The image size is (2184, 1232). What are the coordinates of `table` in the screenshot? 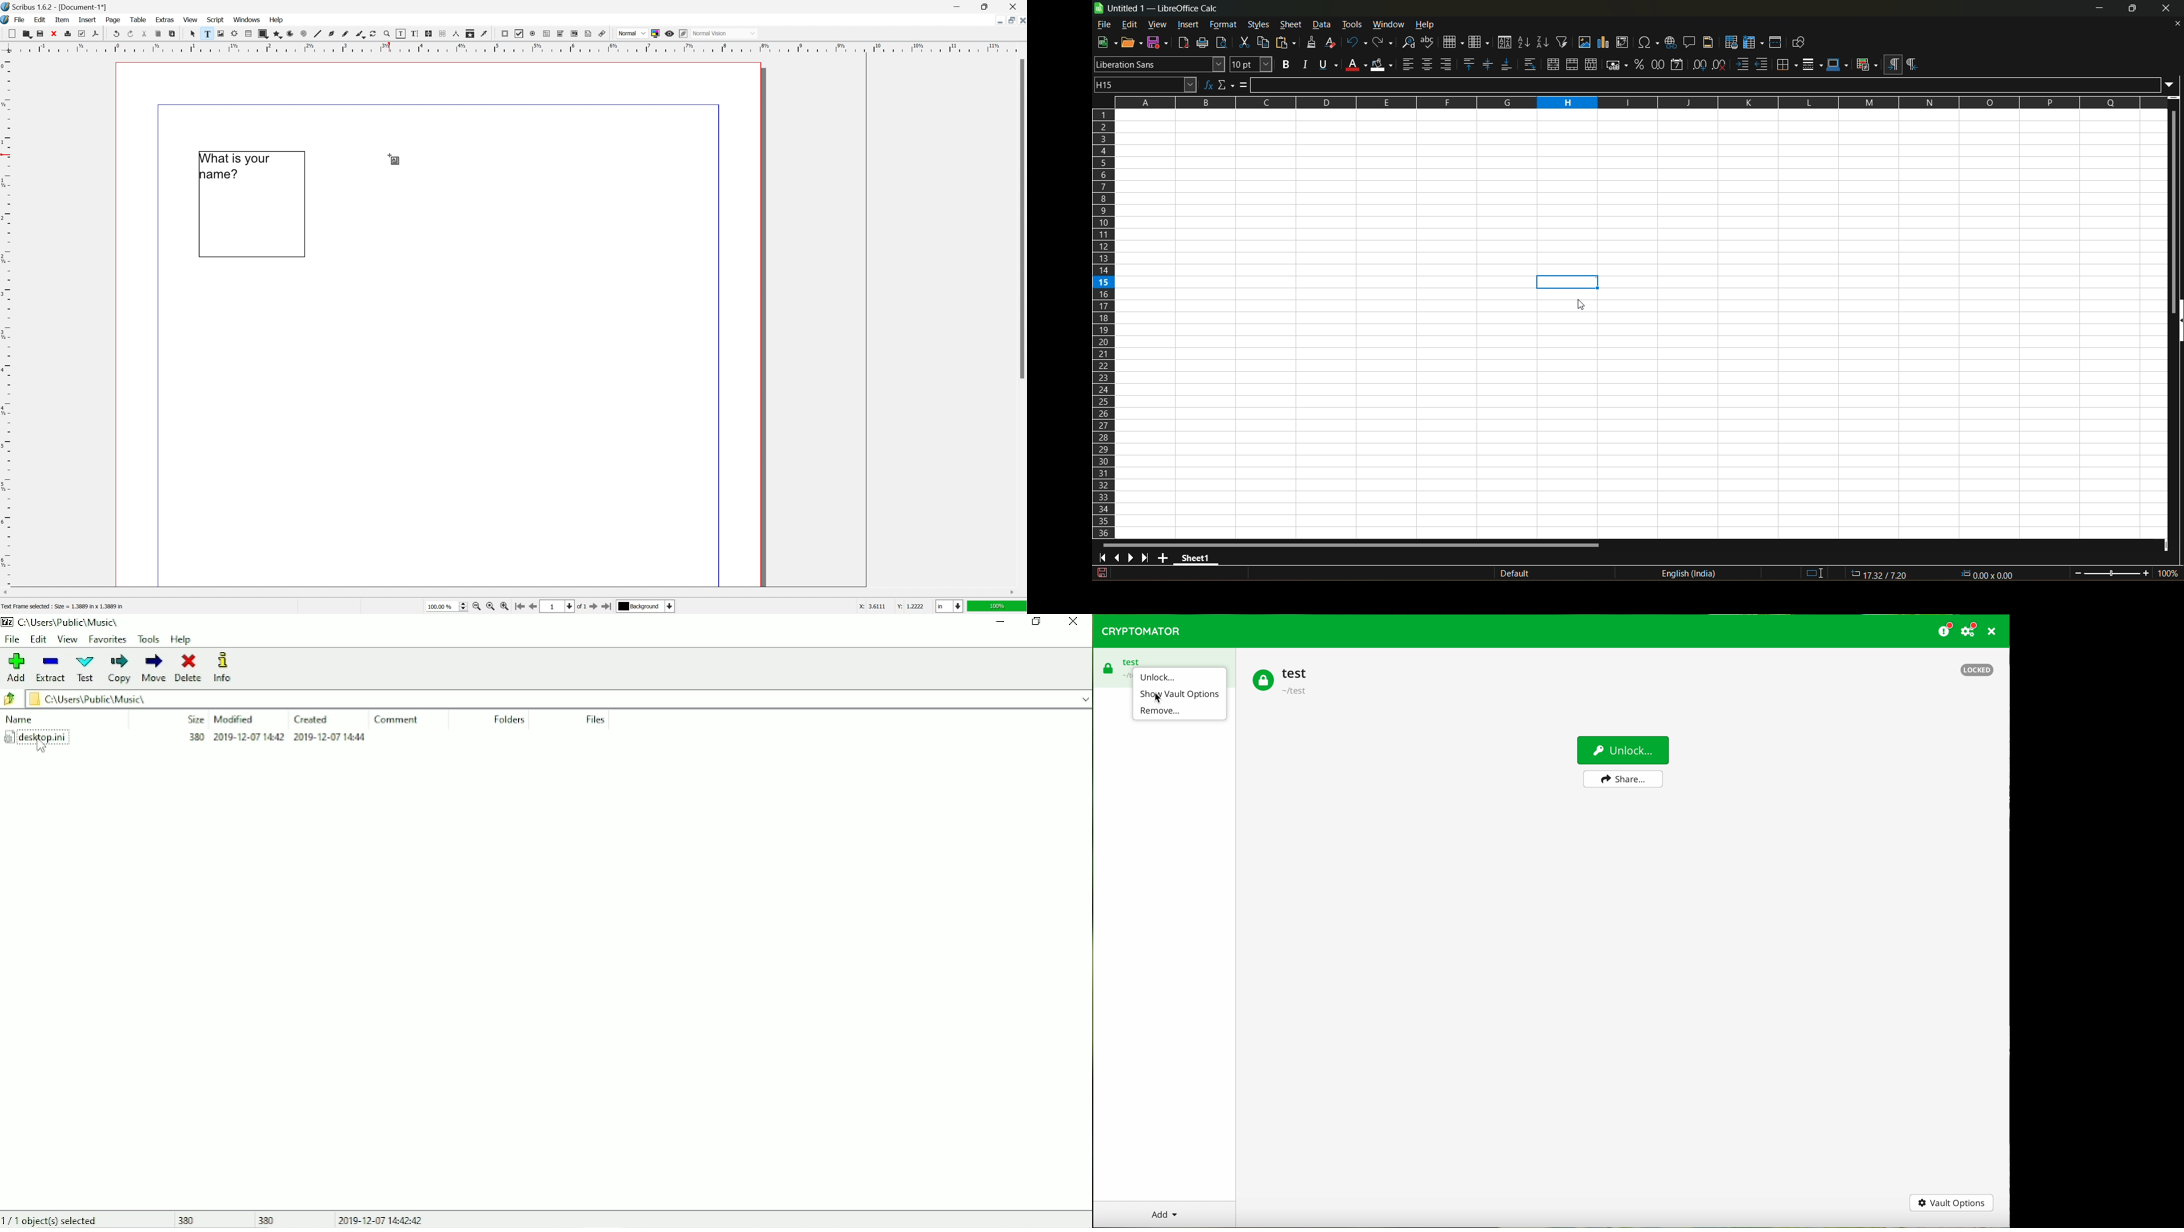 It's located at (138, 19).